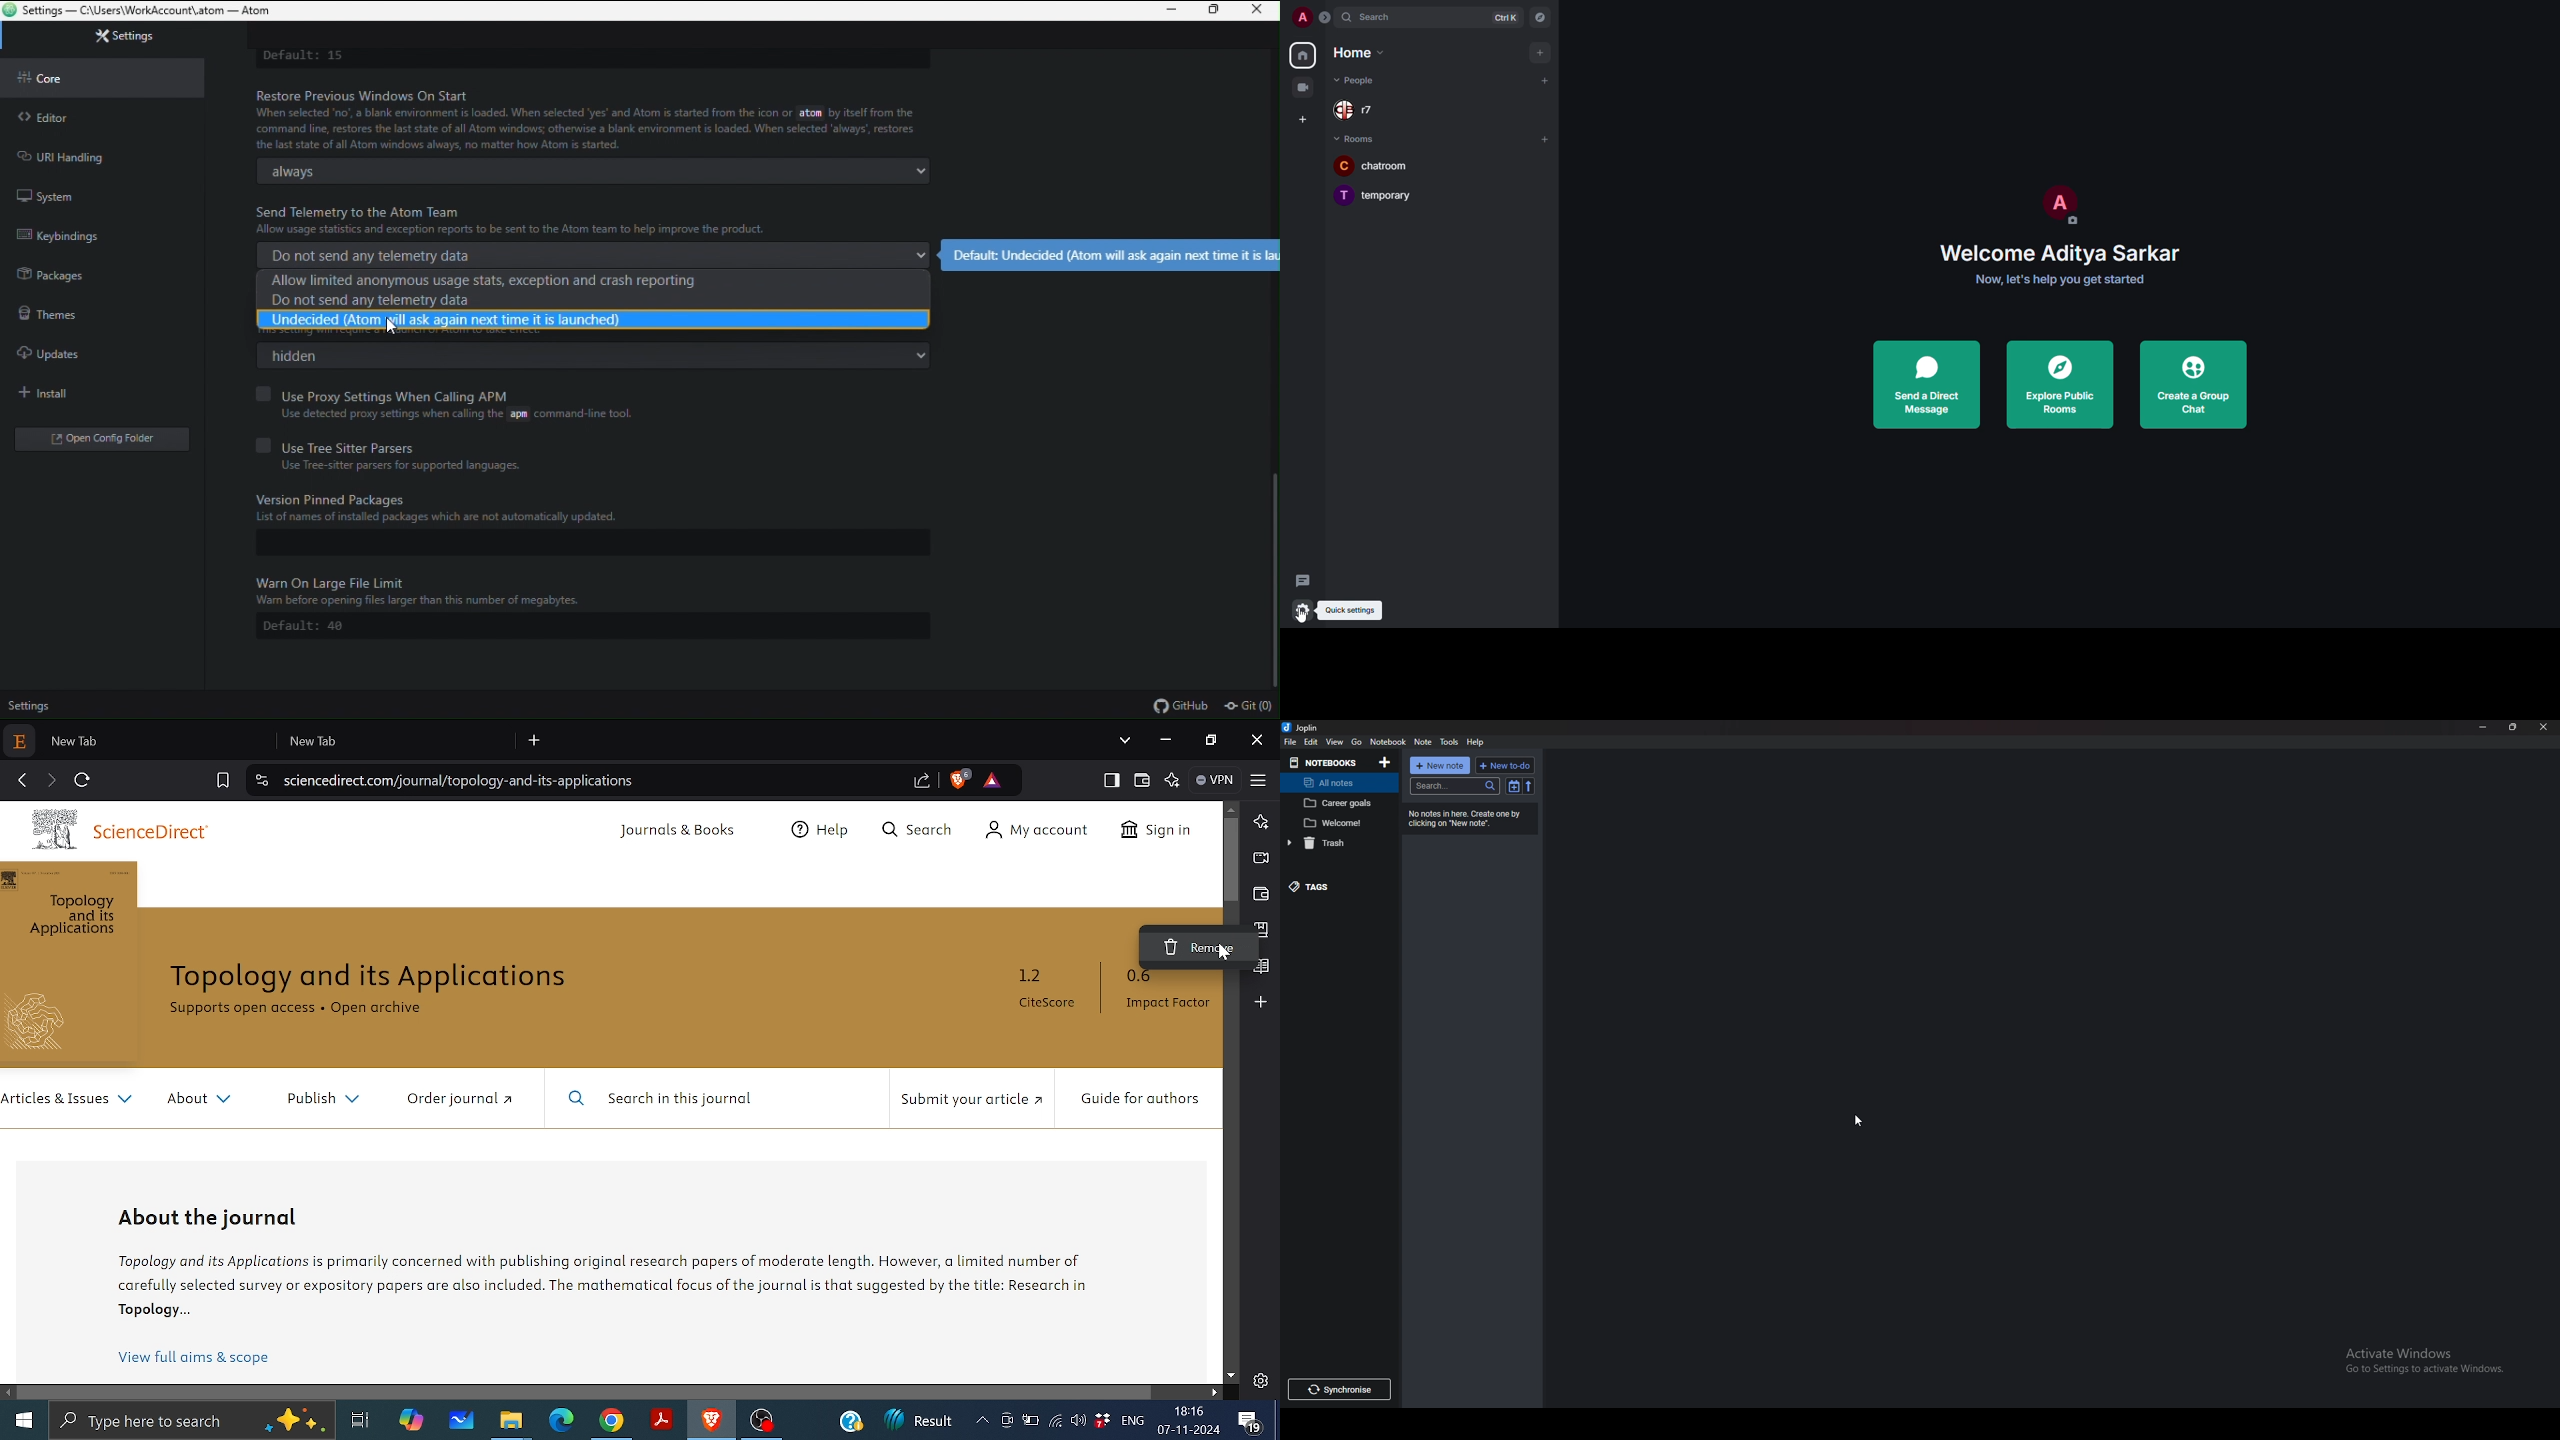  What do you see at coordinates (2421, 1363) in the screenshot?
I see `Activate Windows` at bounding box center [2421, 1363].